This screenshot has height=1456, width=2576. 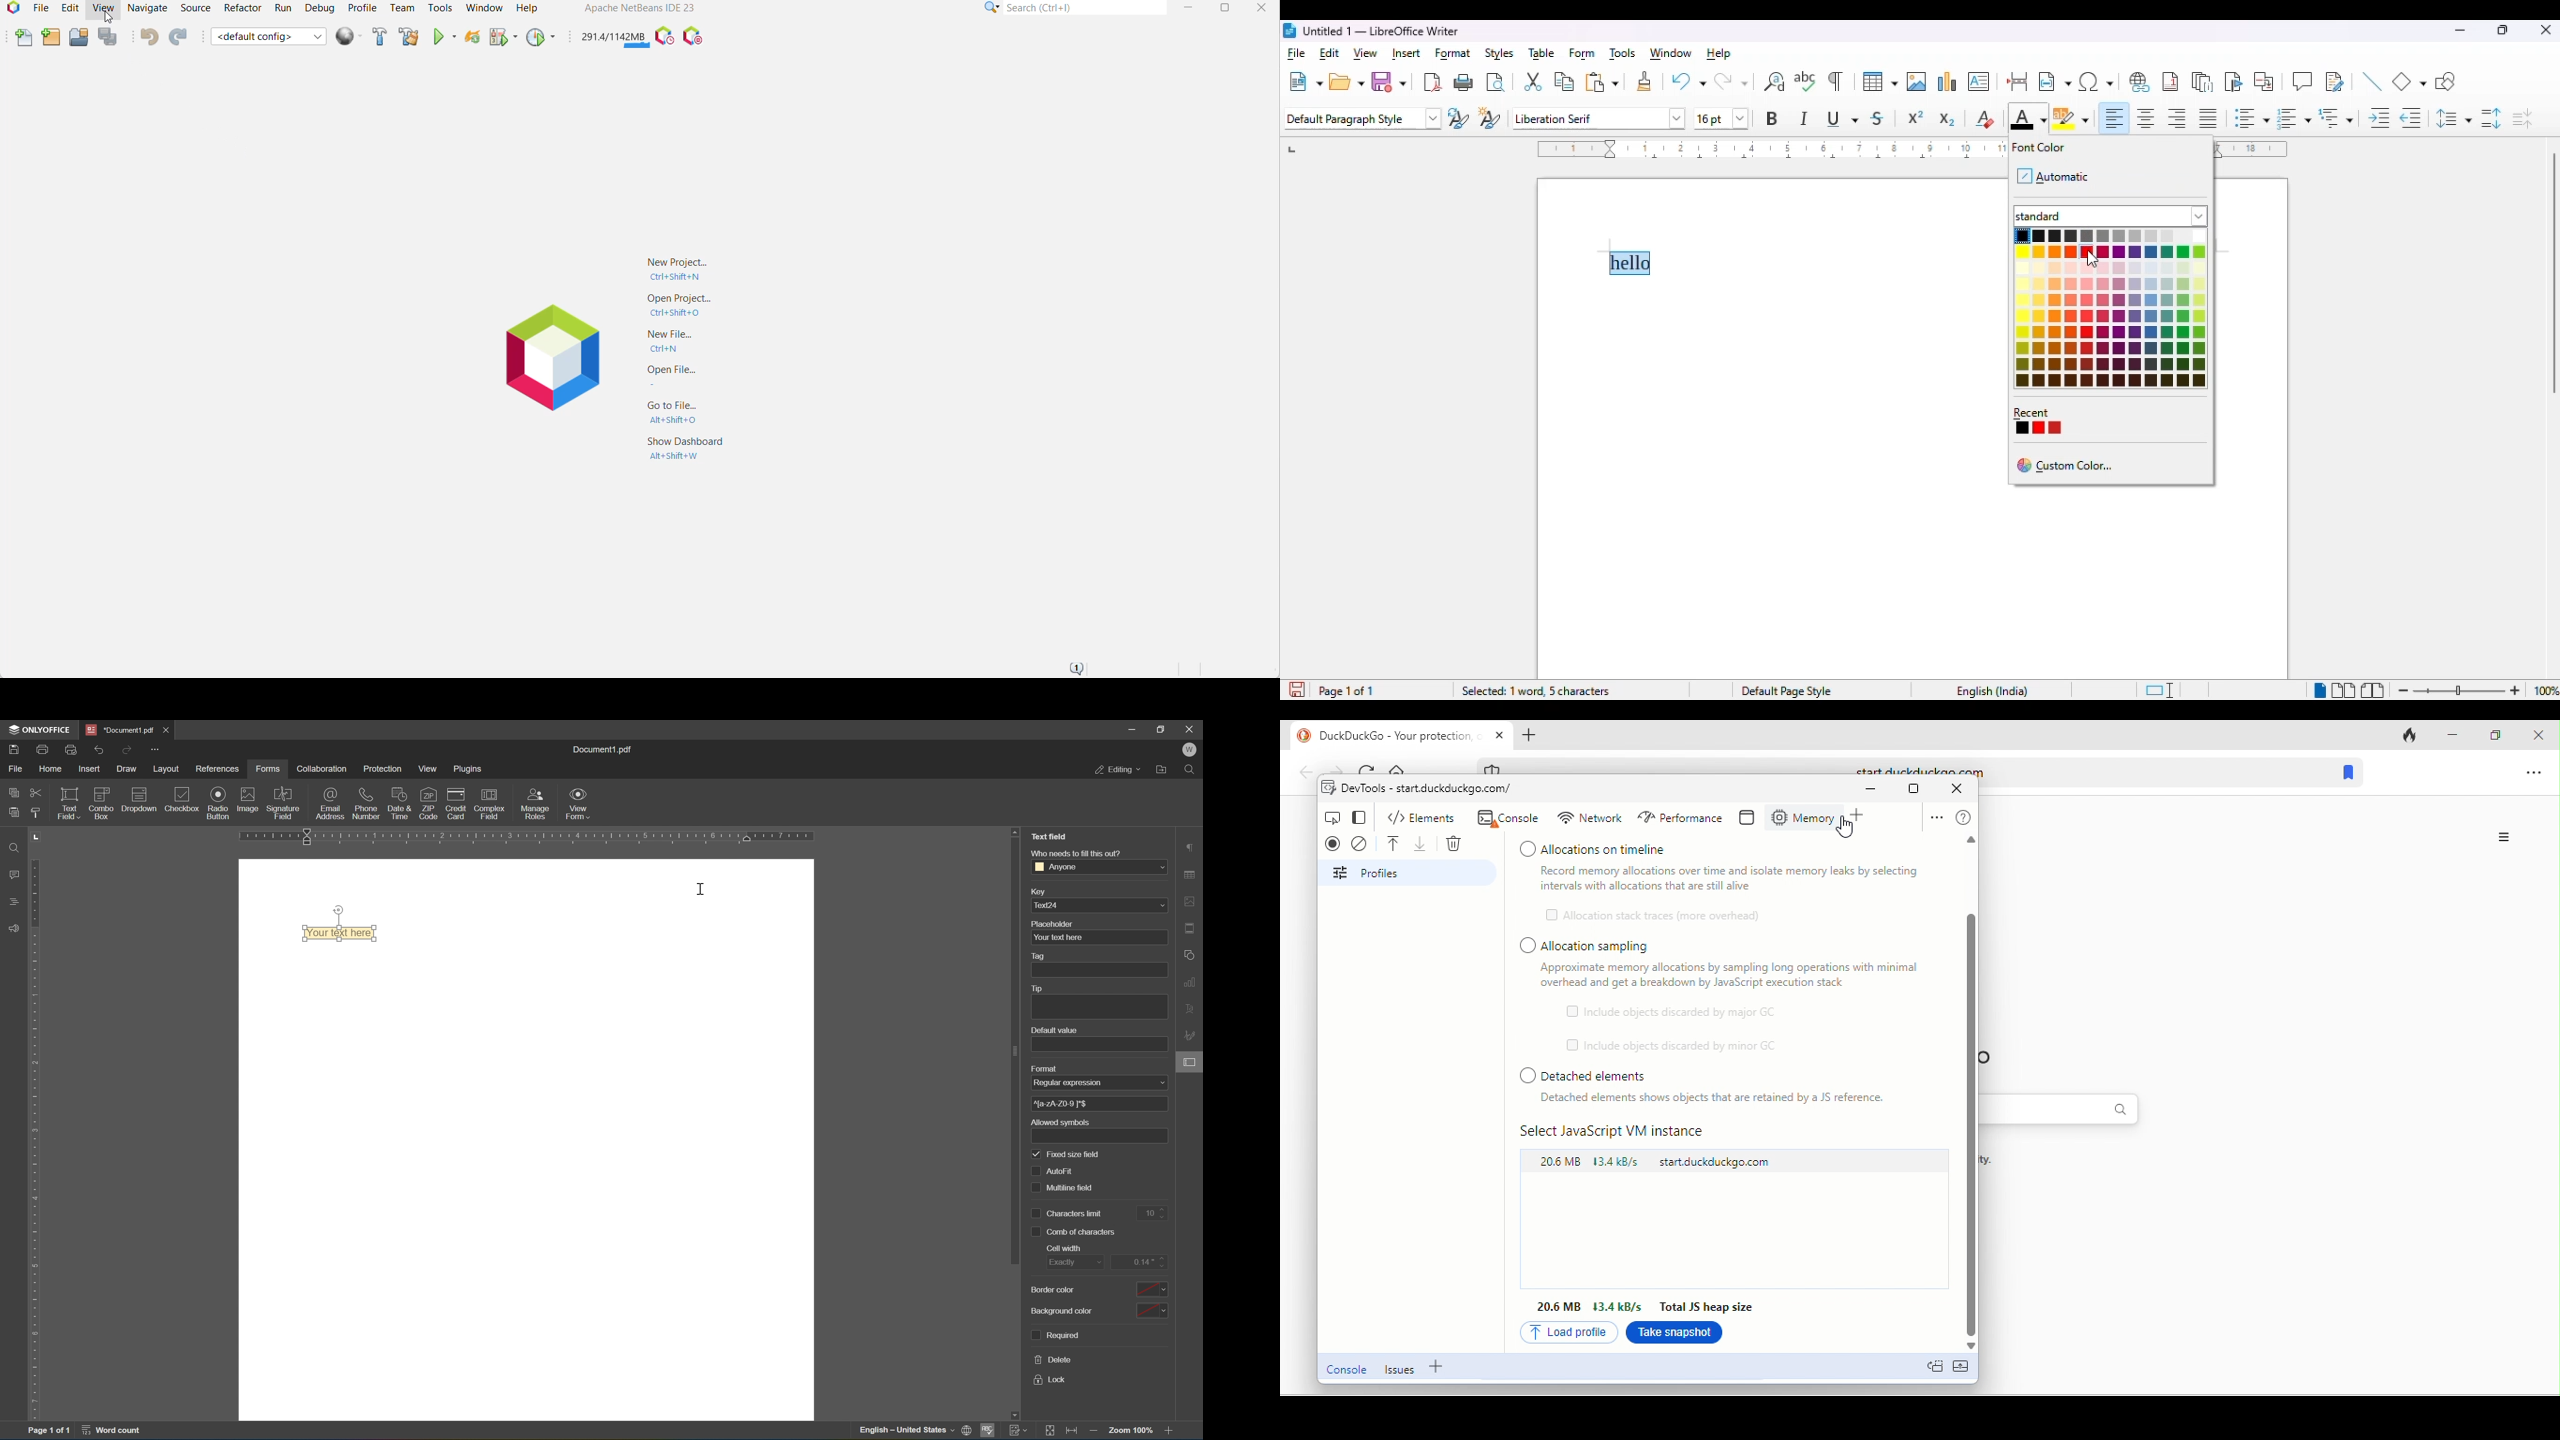 I want to click on zoom in, so click(x=2514, y=691).